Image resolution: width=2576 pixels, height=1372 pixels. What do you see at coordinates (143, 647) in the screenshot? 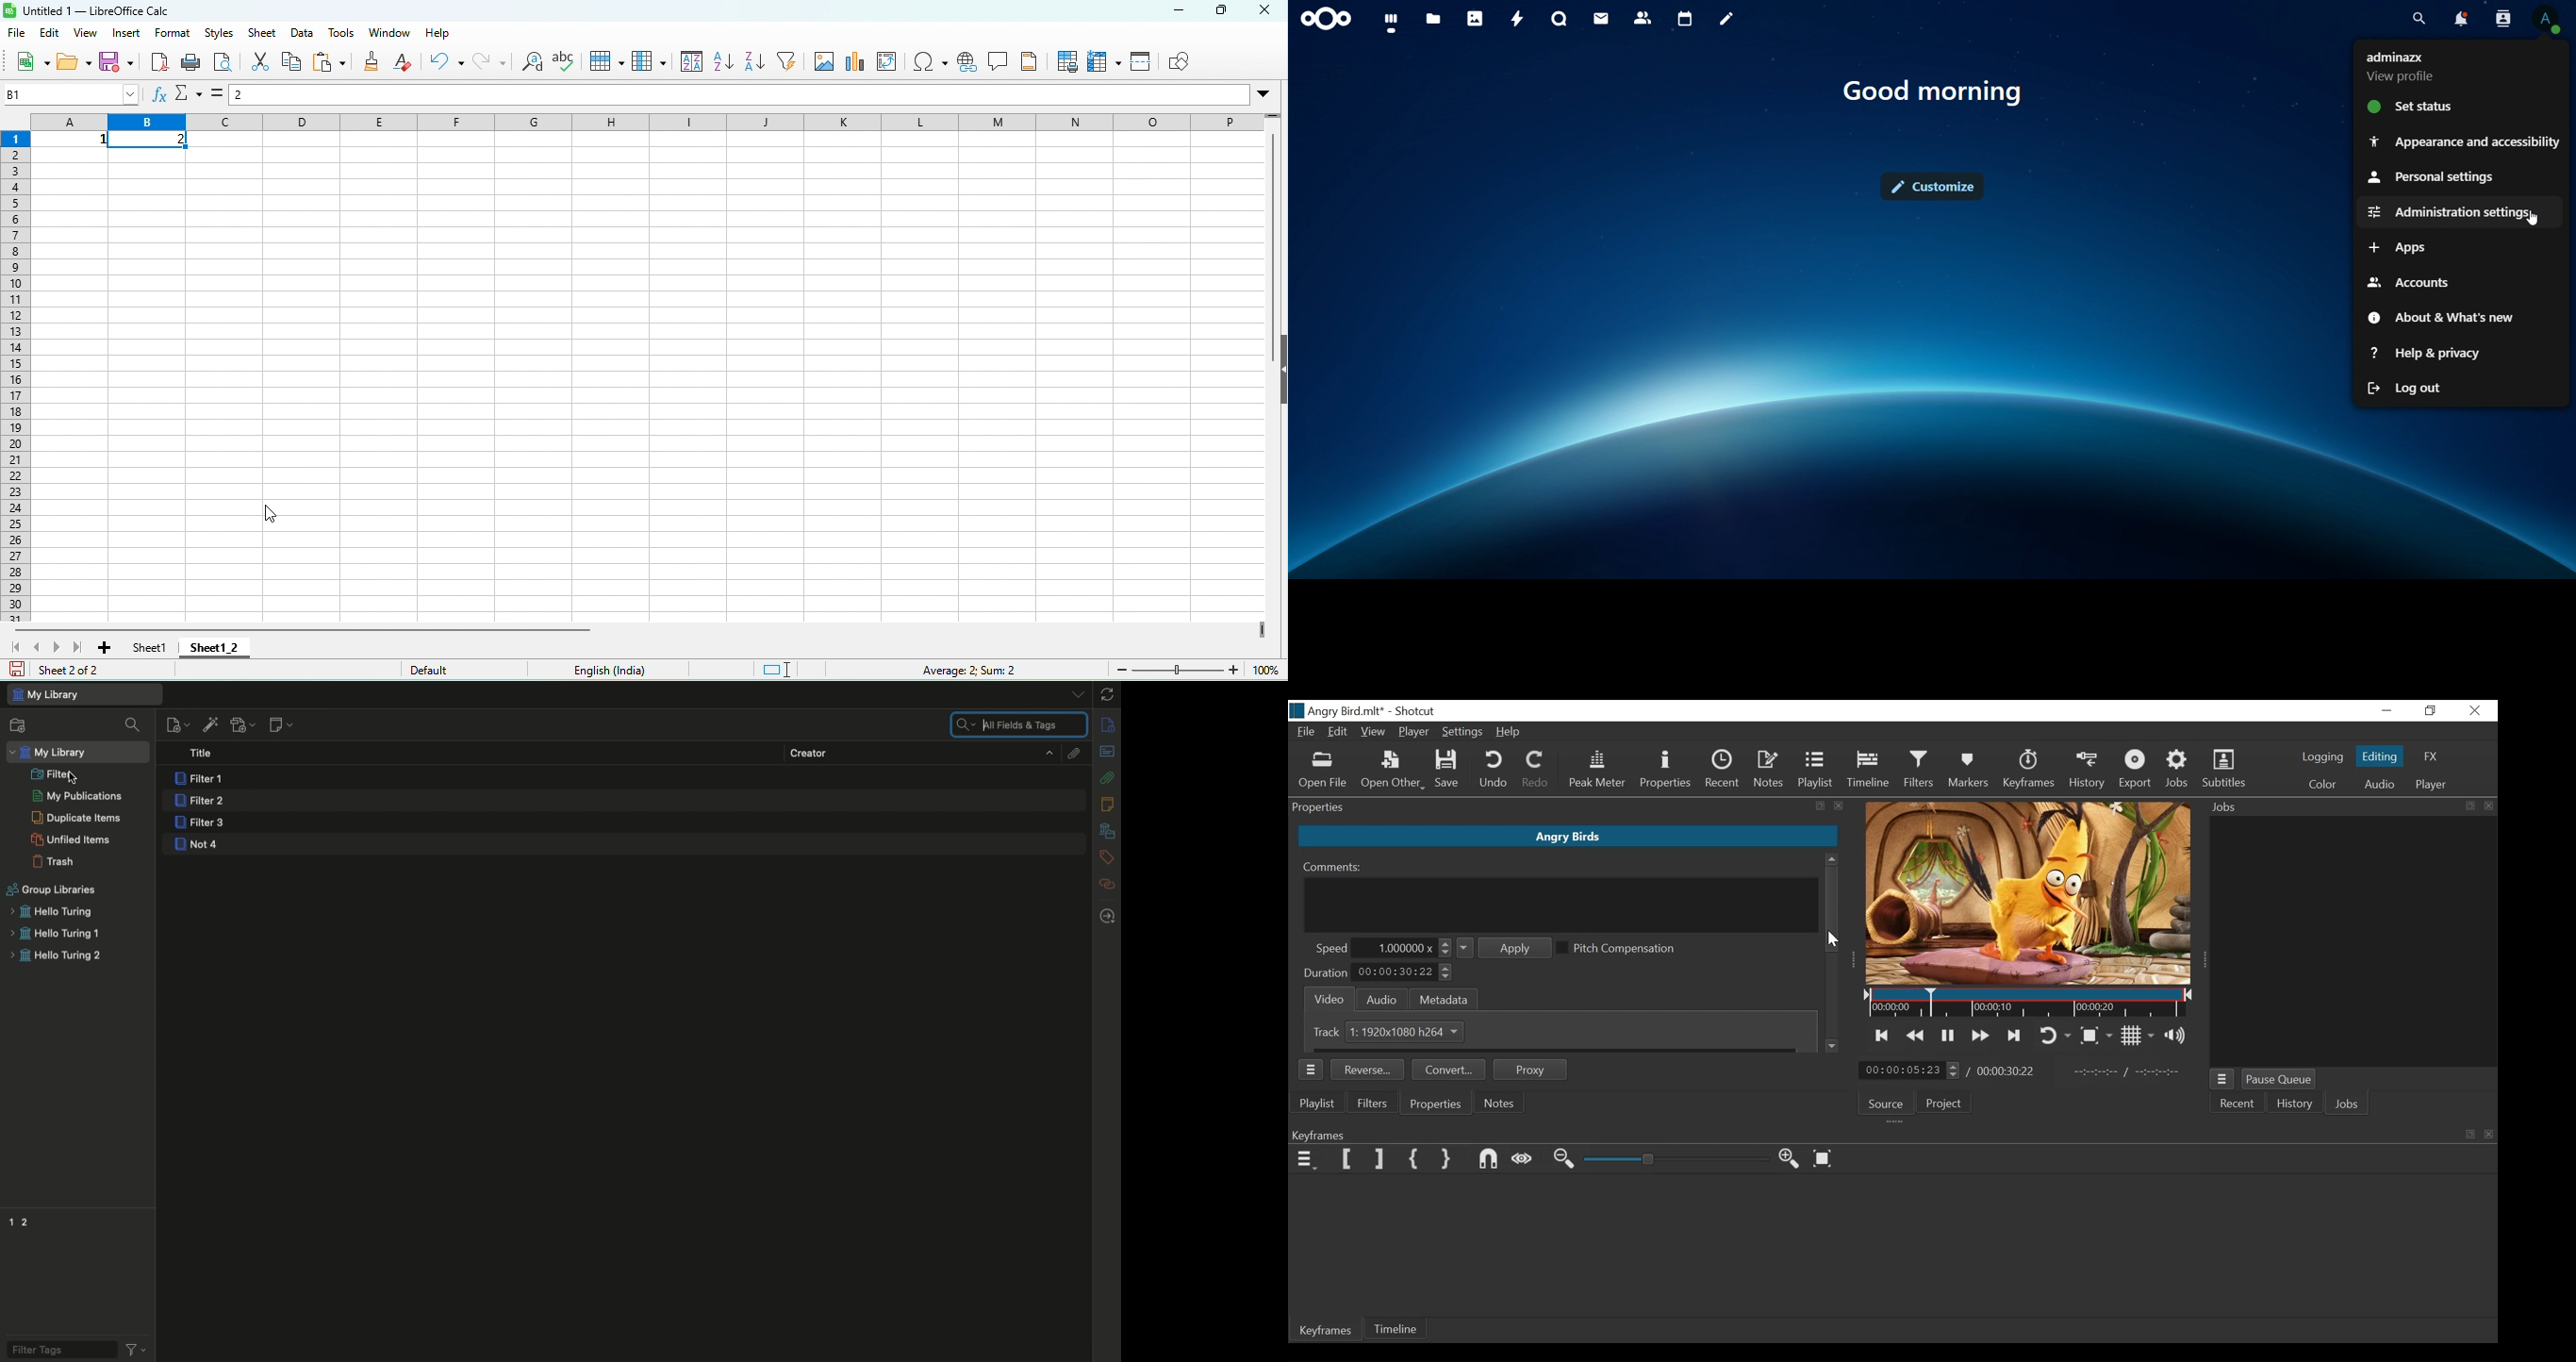
I see `sheet 1` at bounding box center [143, 647].